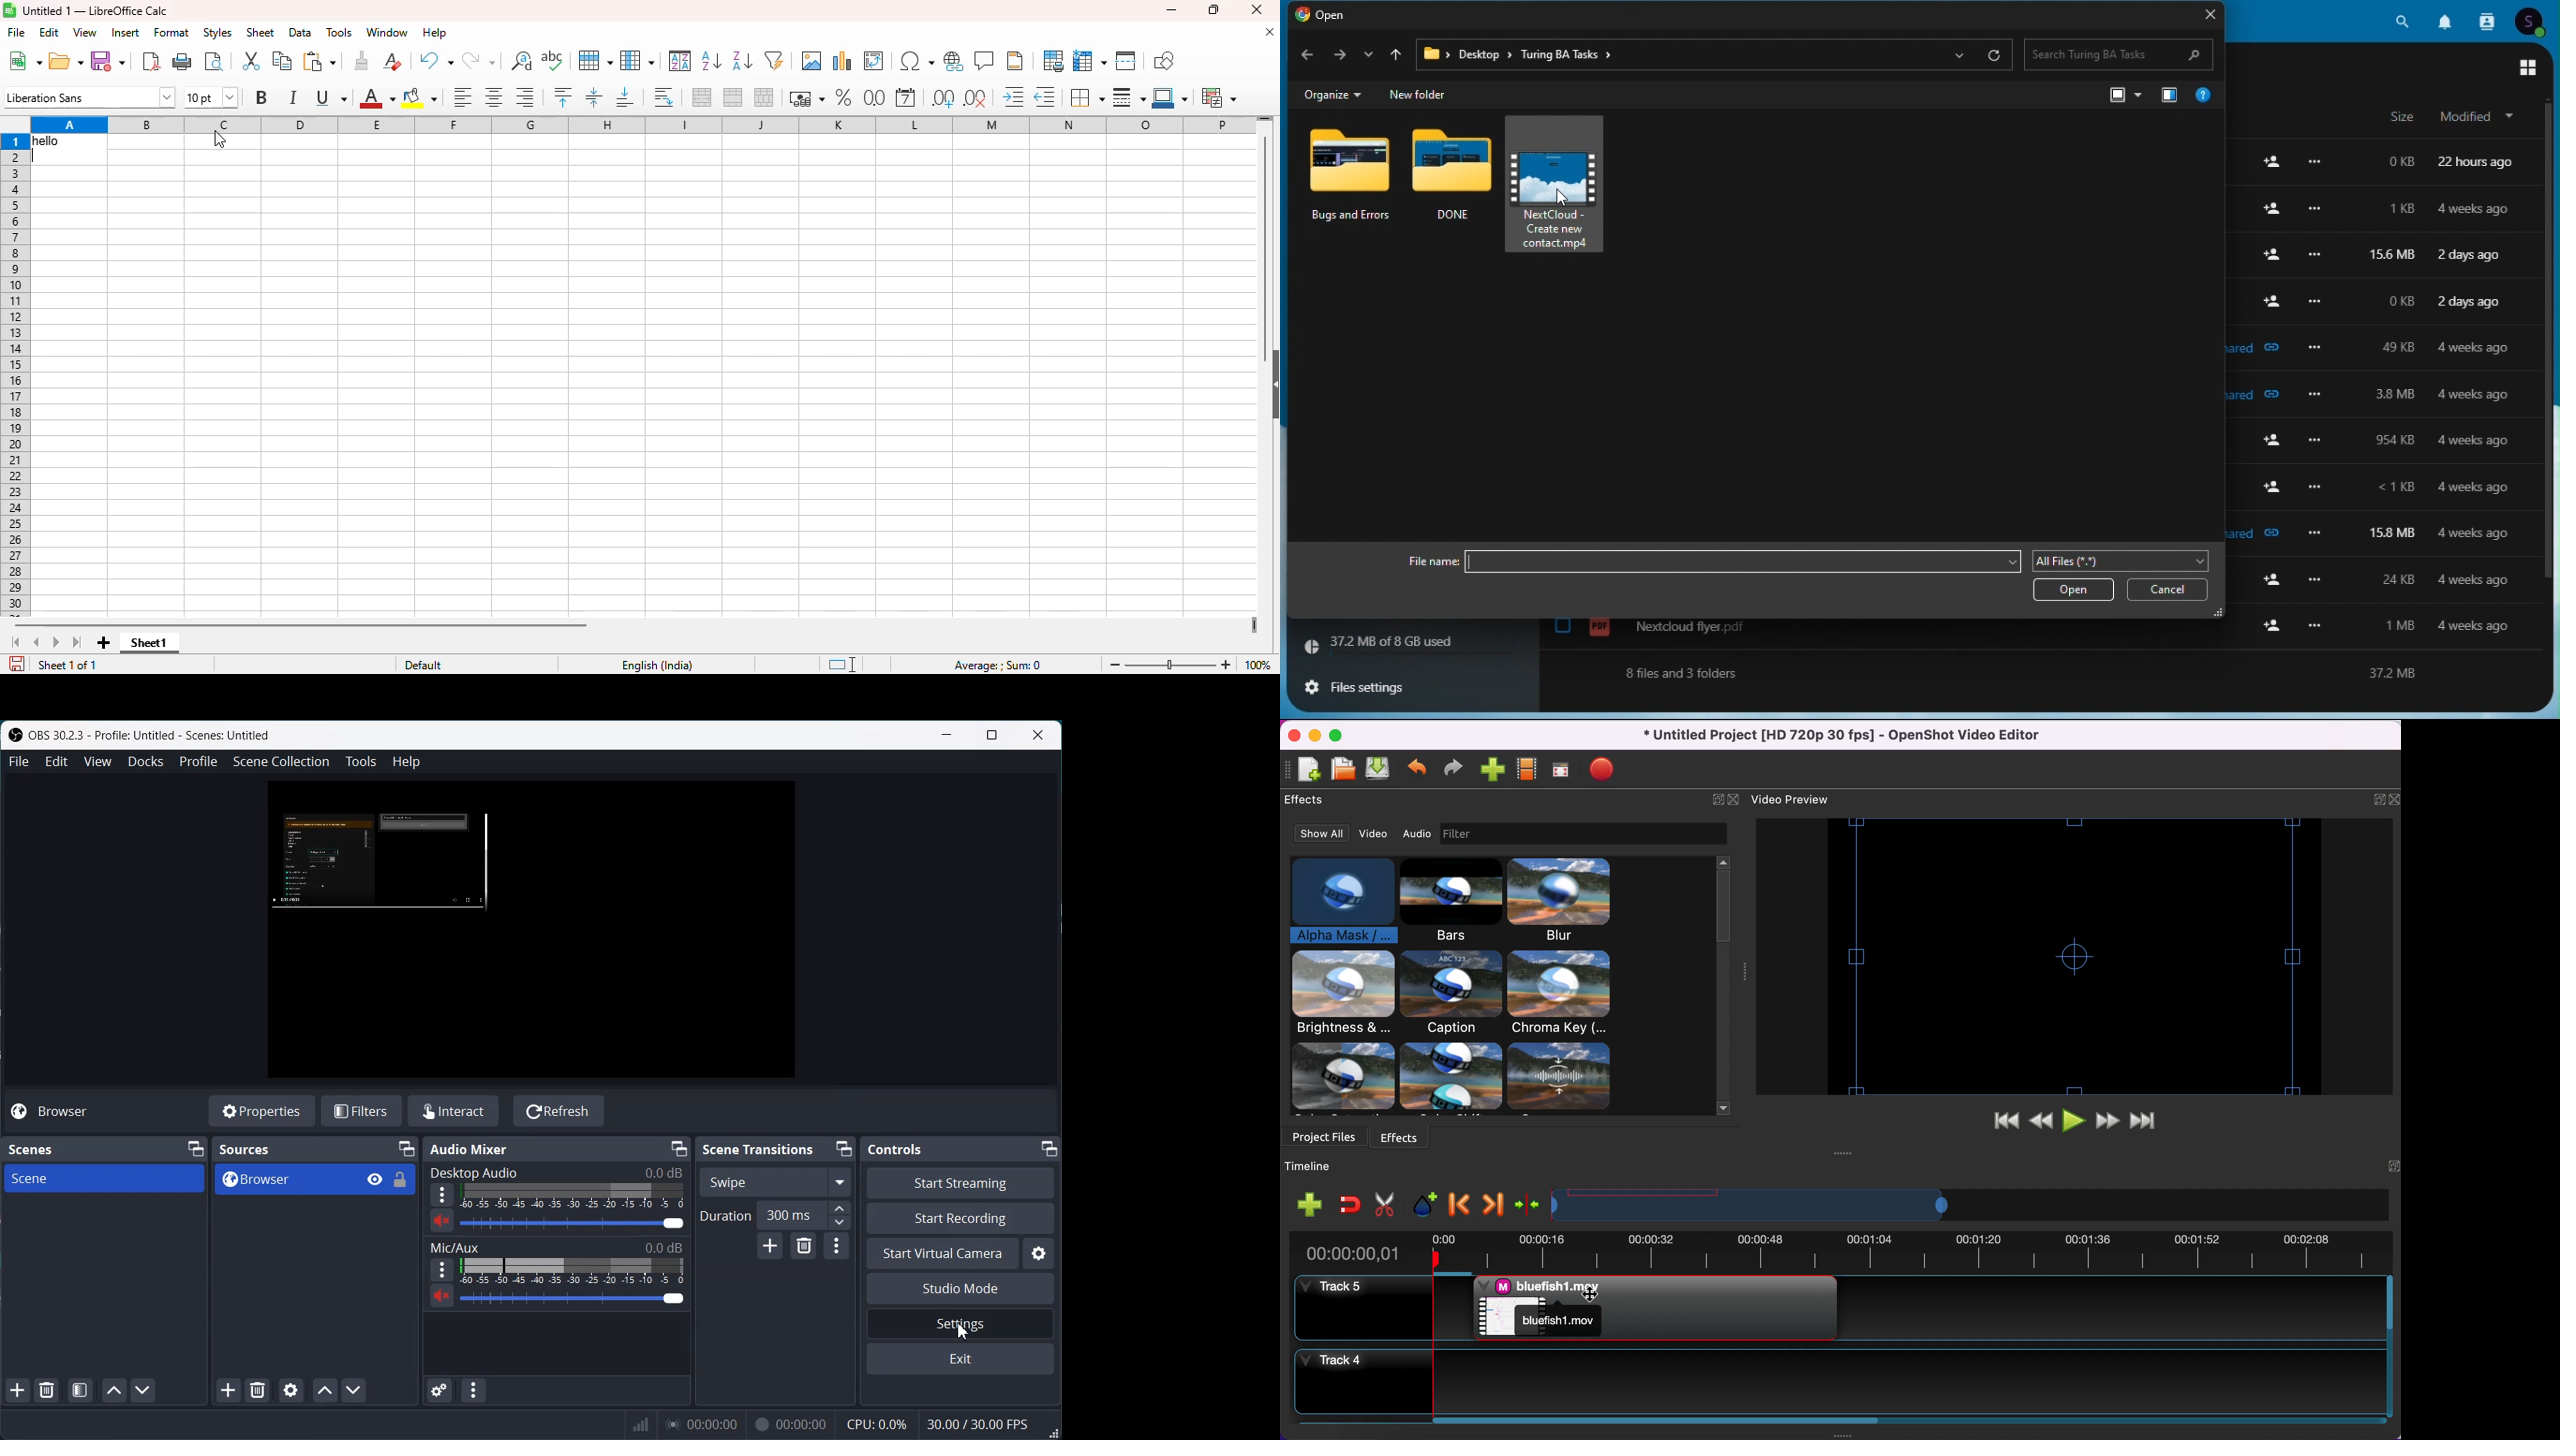  Describe the element at coordinates (260, 32) in the screenshot. I see `sheet` at that location.